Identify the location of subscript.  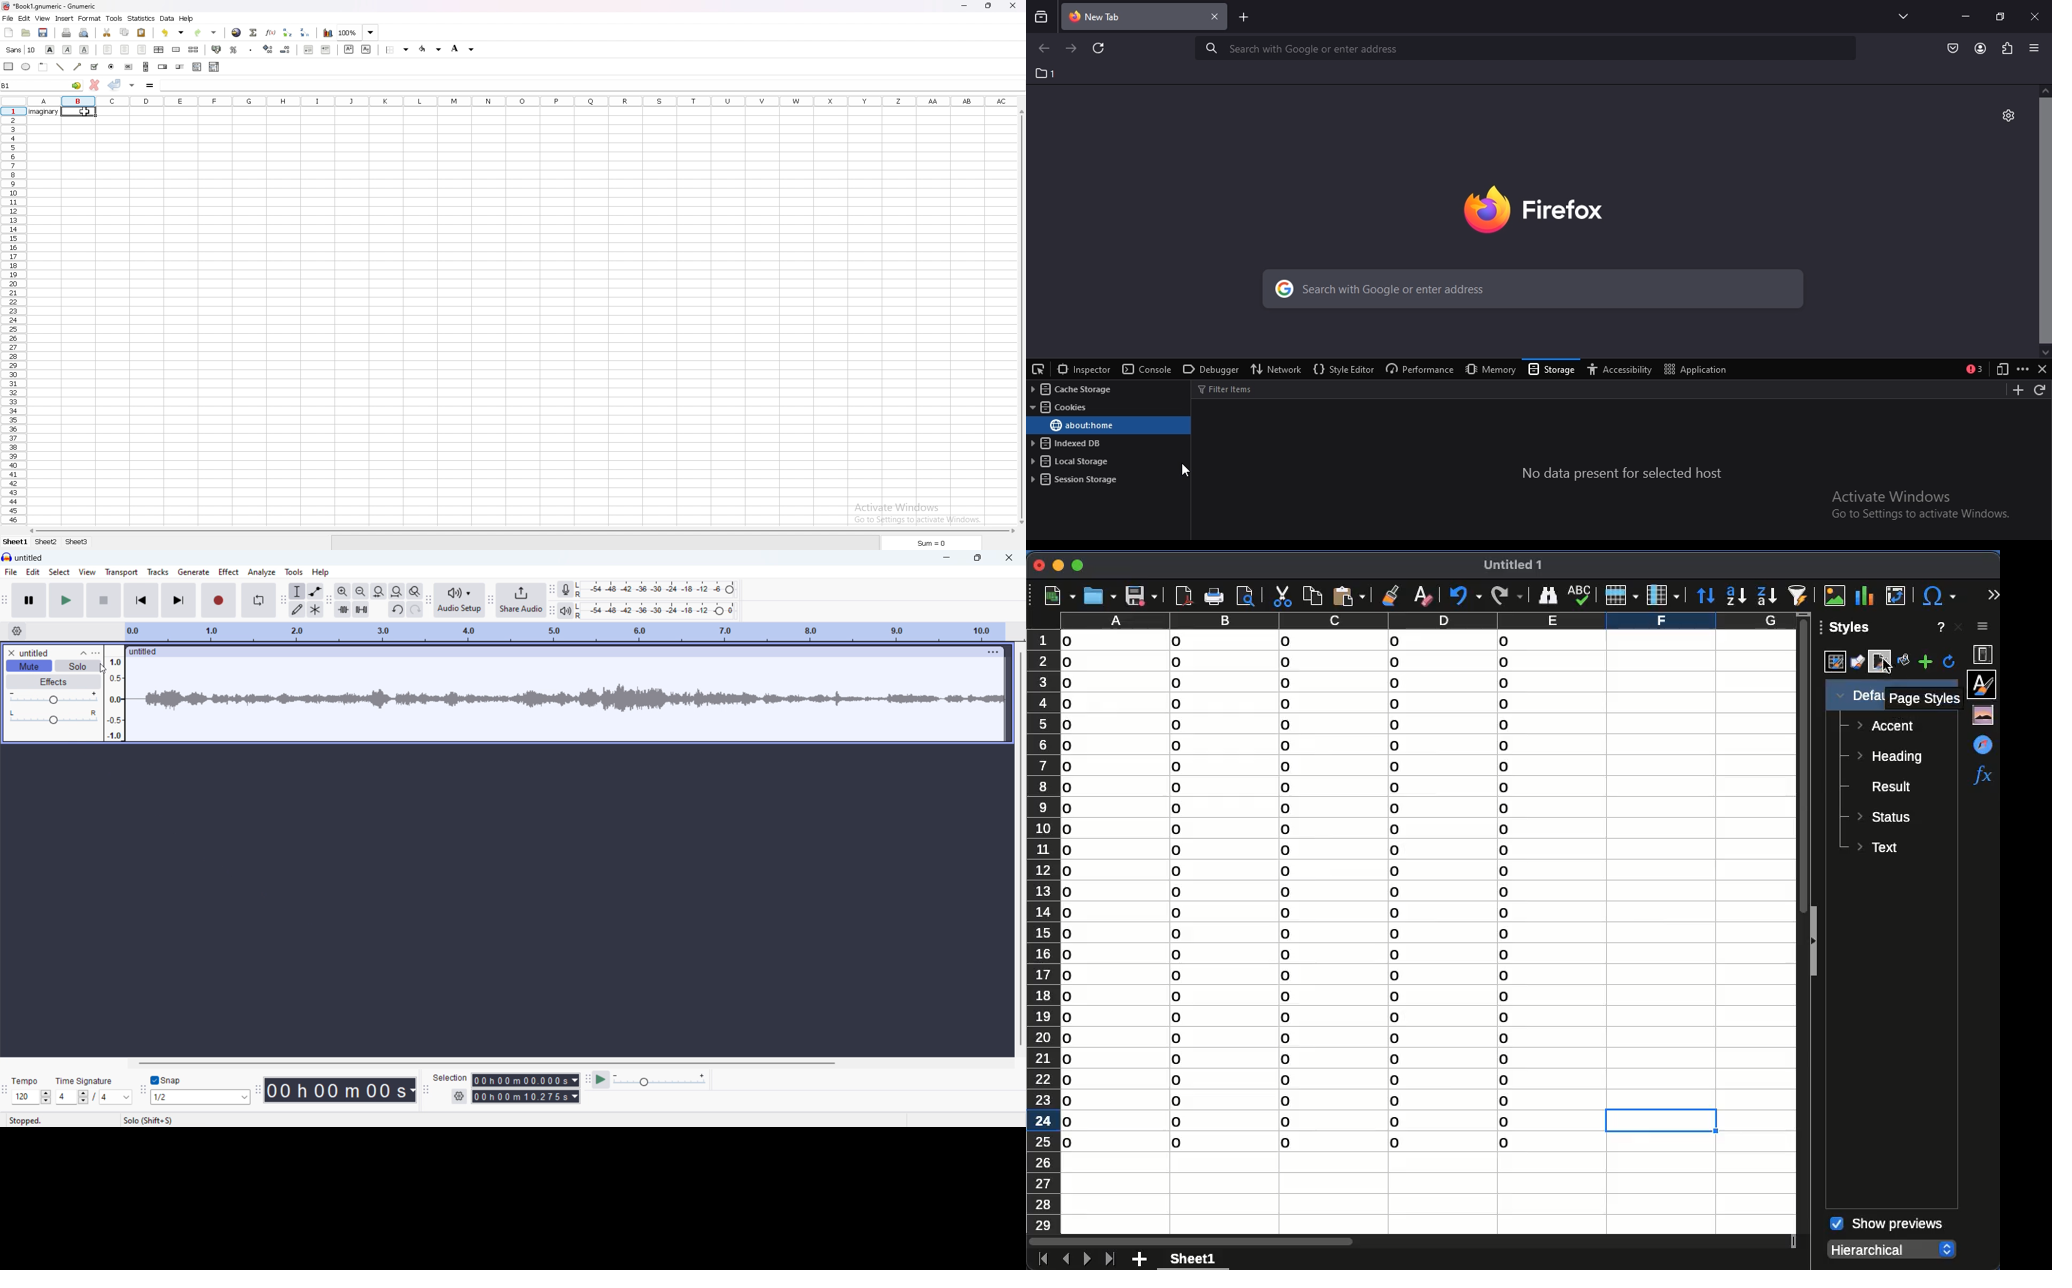
(368, 49).